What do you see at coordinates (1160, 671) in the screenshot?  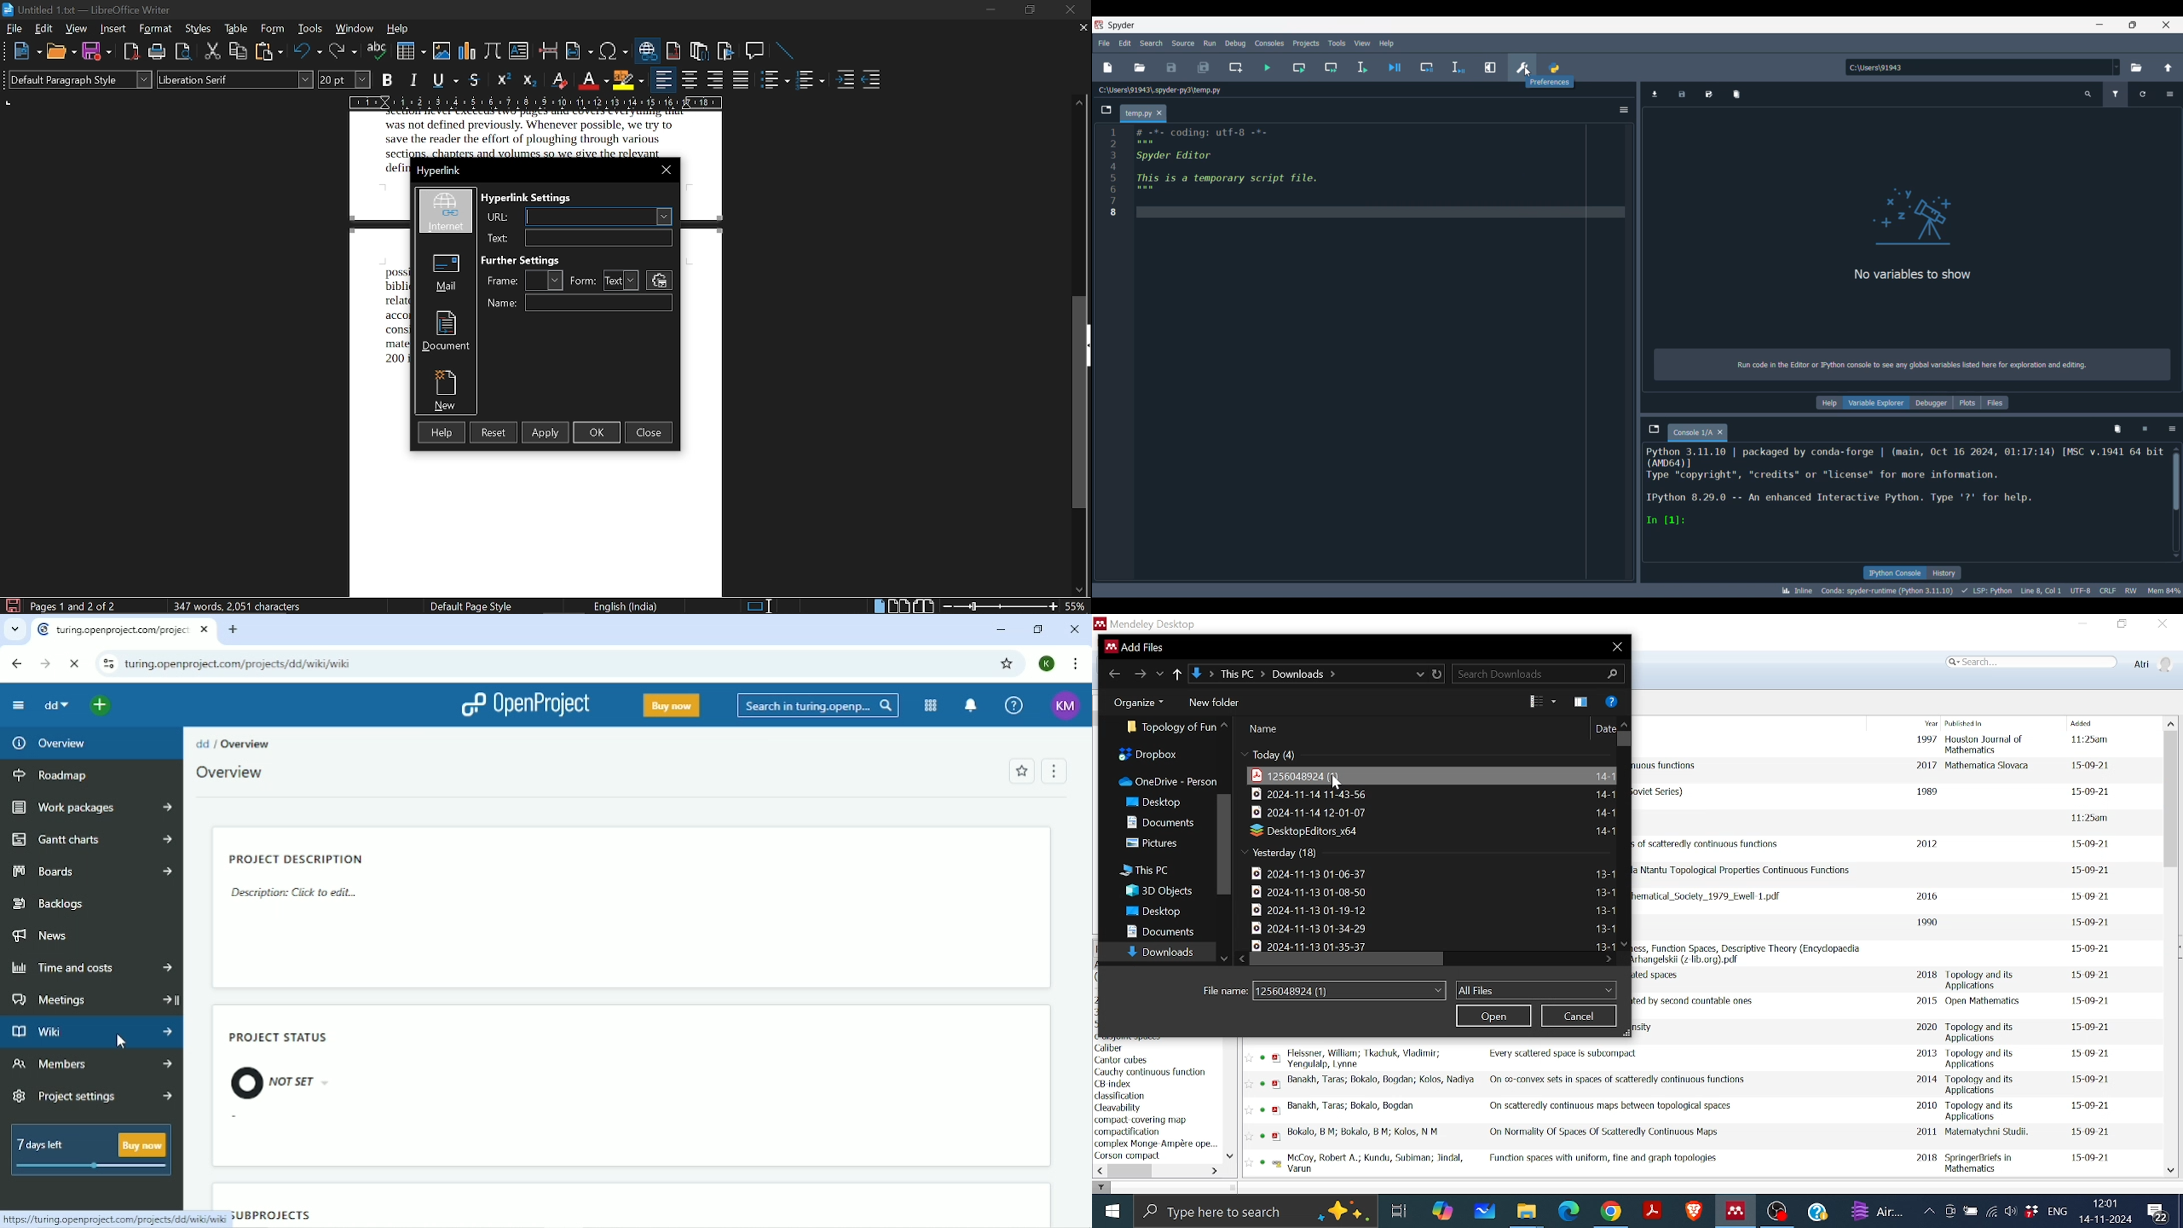 I see `recent locations` at bounding box center [1160, 671].